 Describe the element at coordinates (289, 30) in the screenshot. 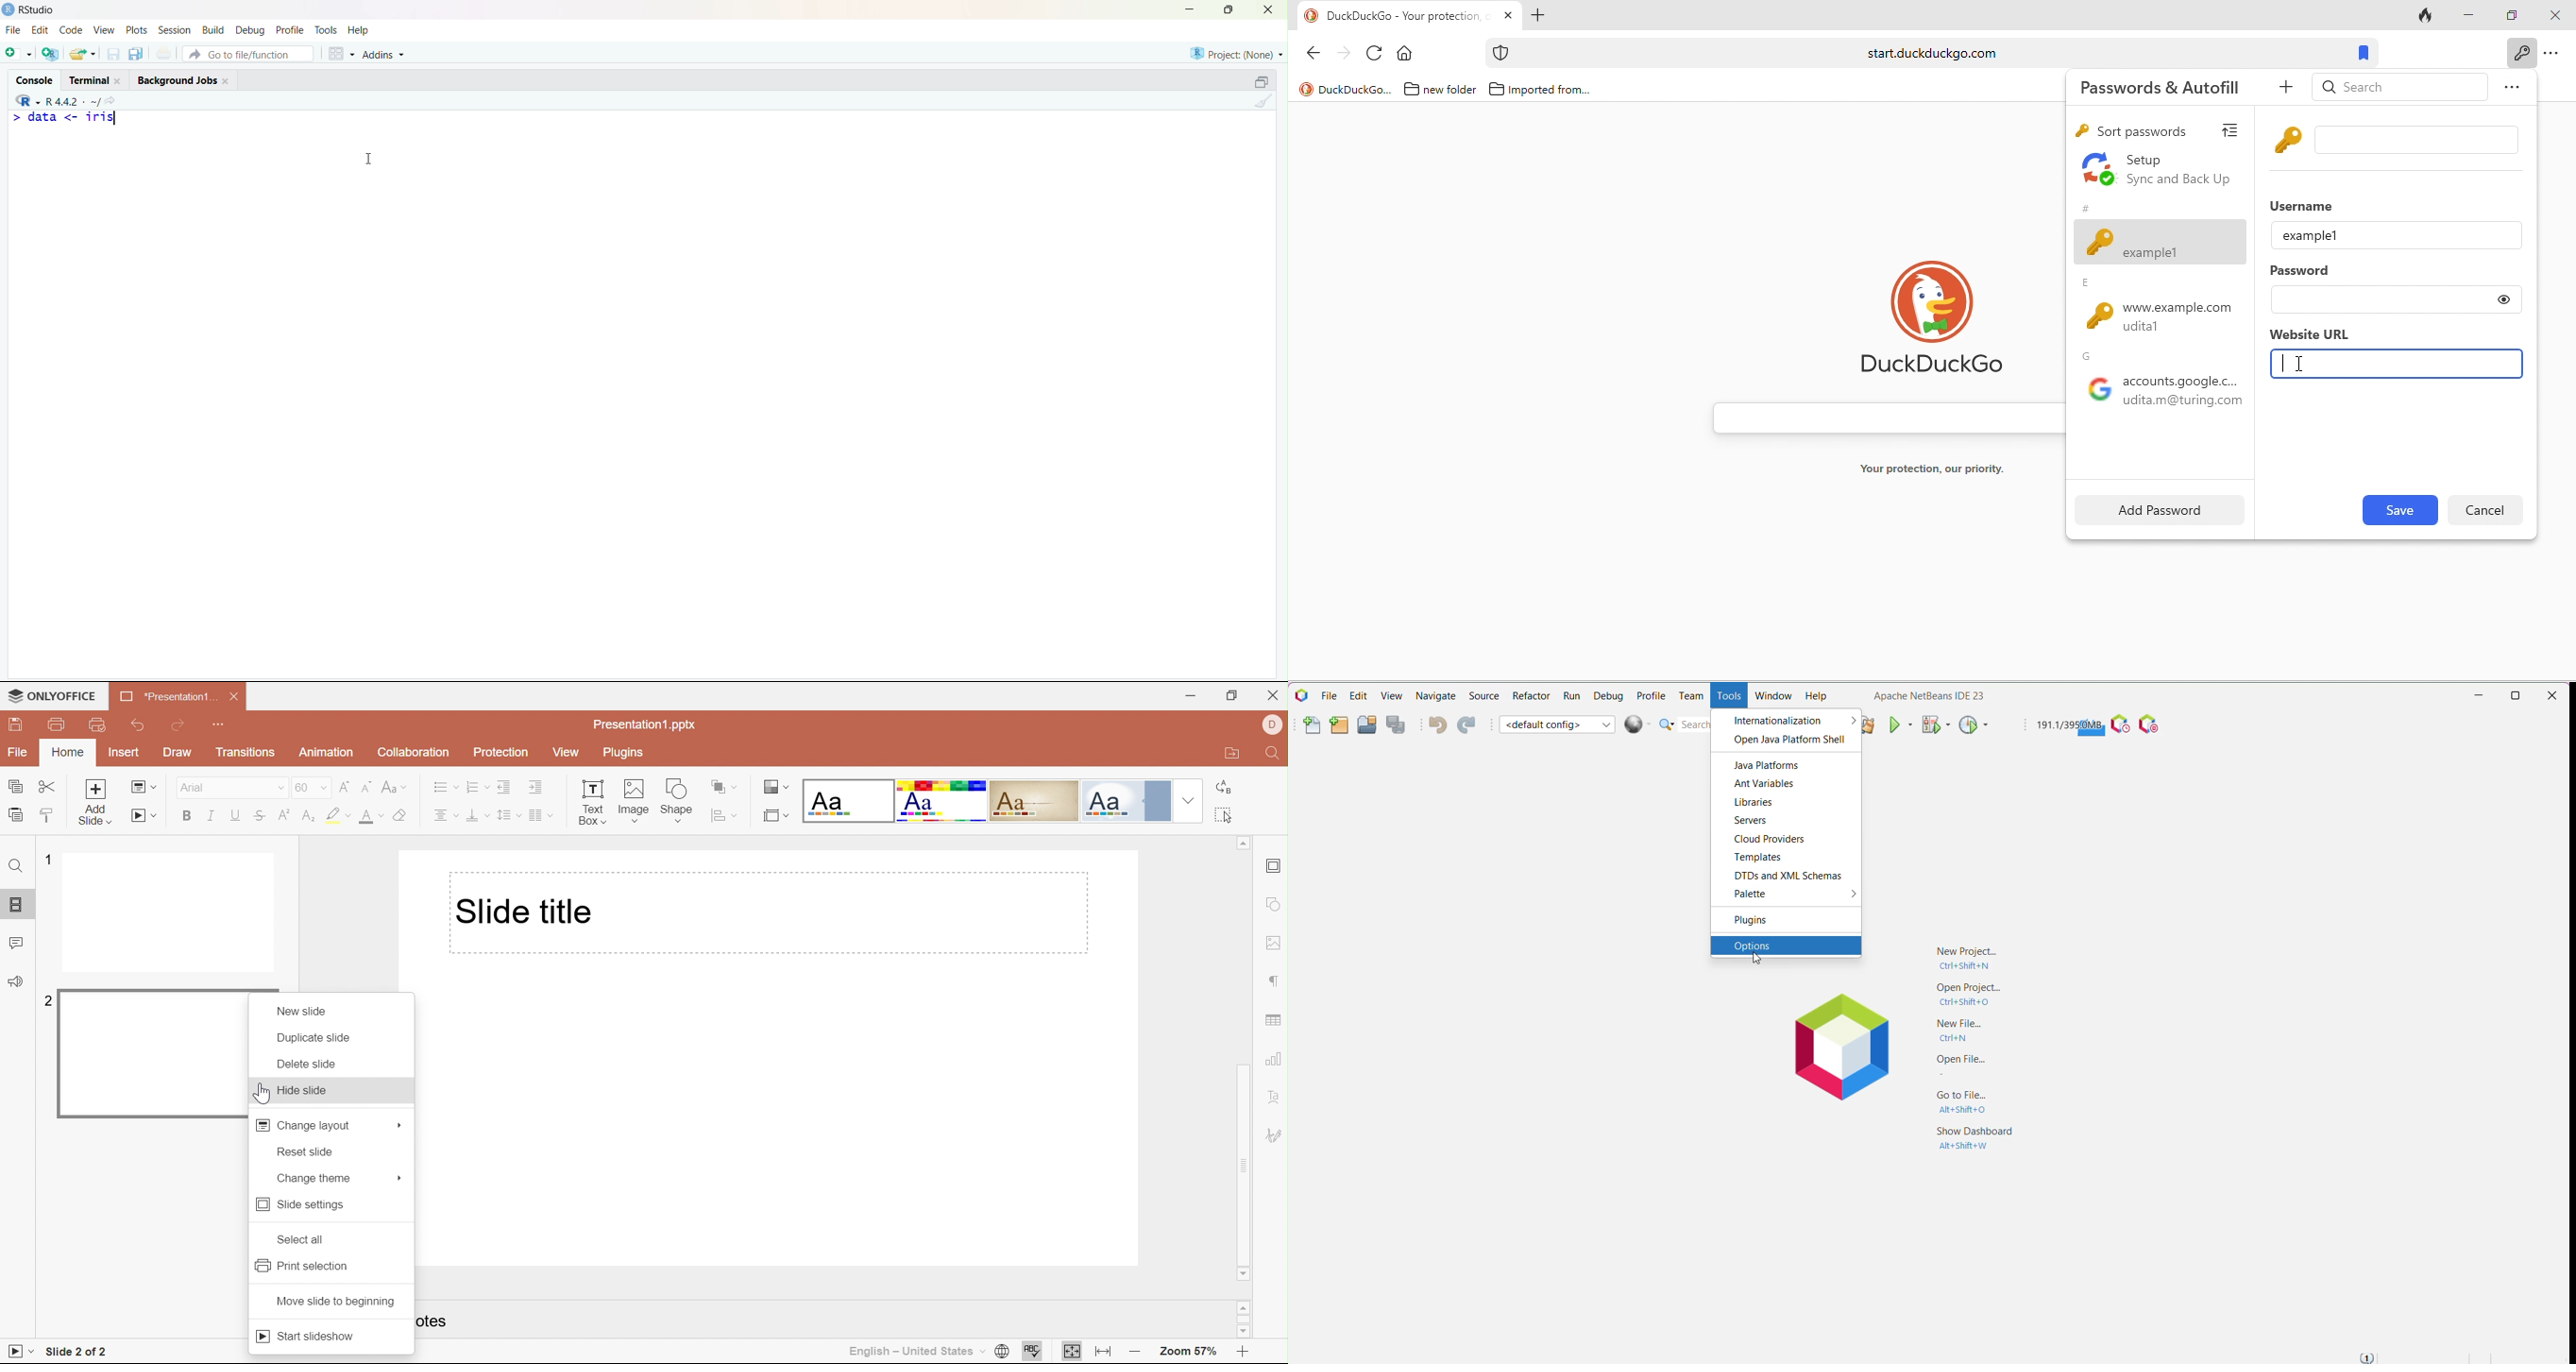

I see `Profile` at that location.